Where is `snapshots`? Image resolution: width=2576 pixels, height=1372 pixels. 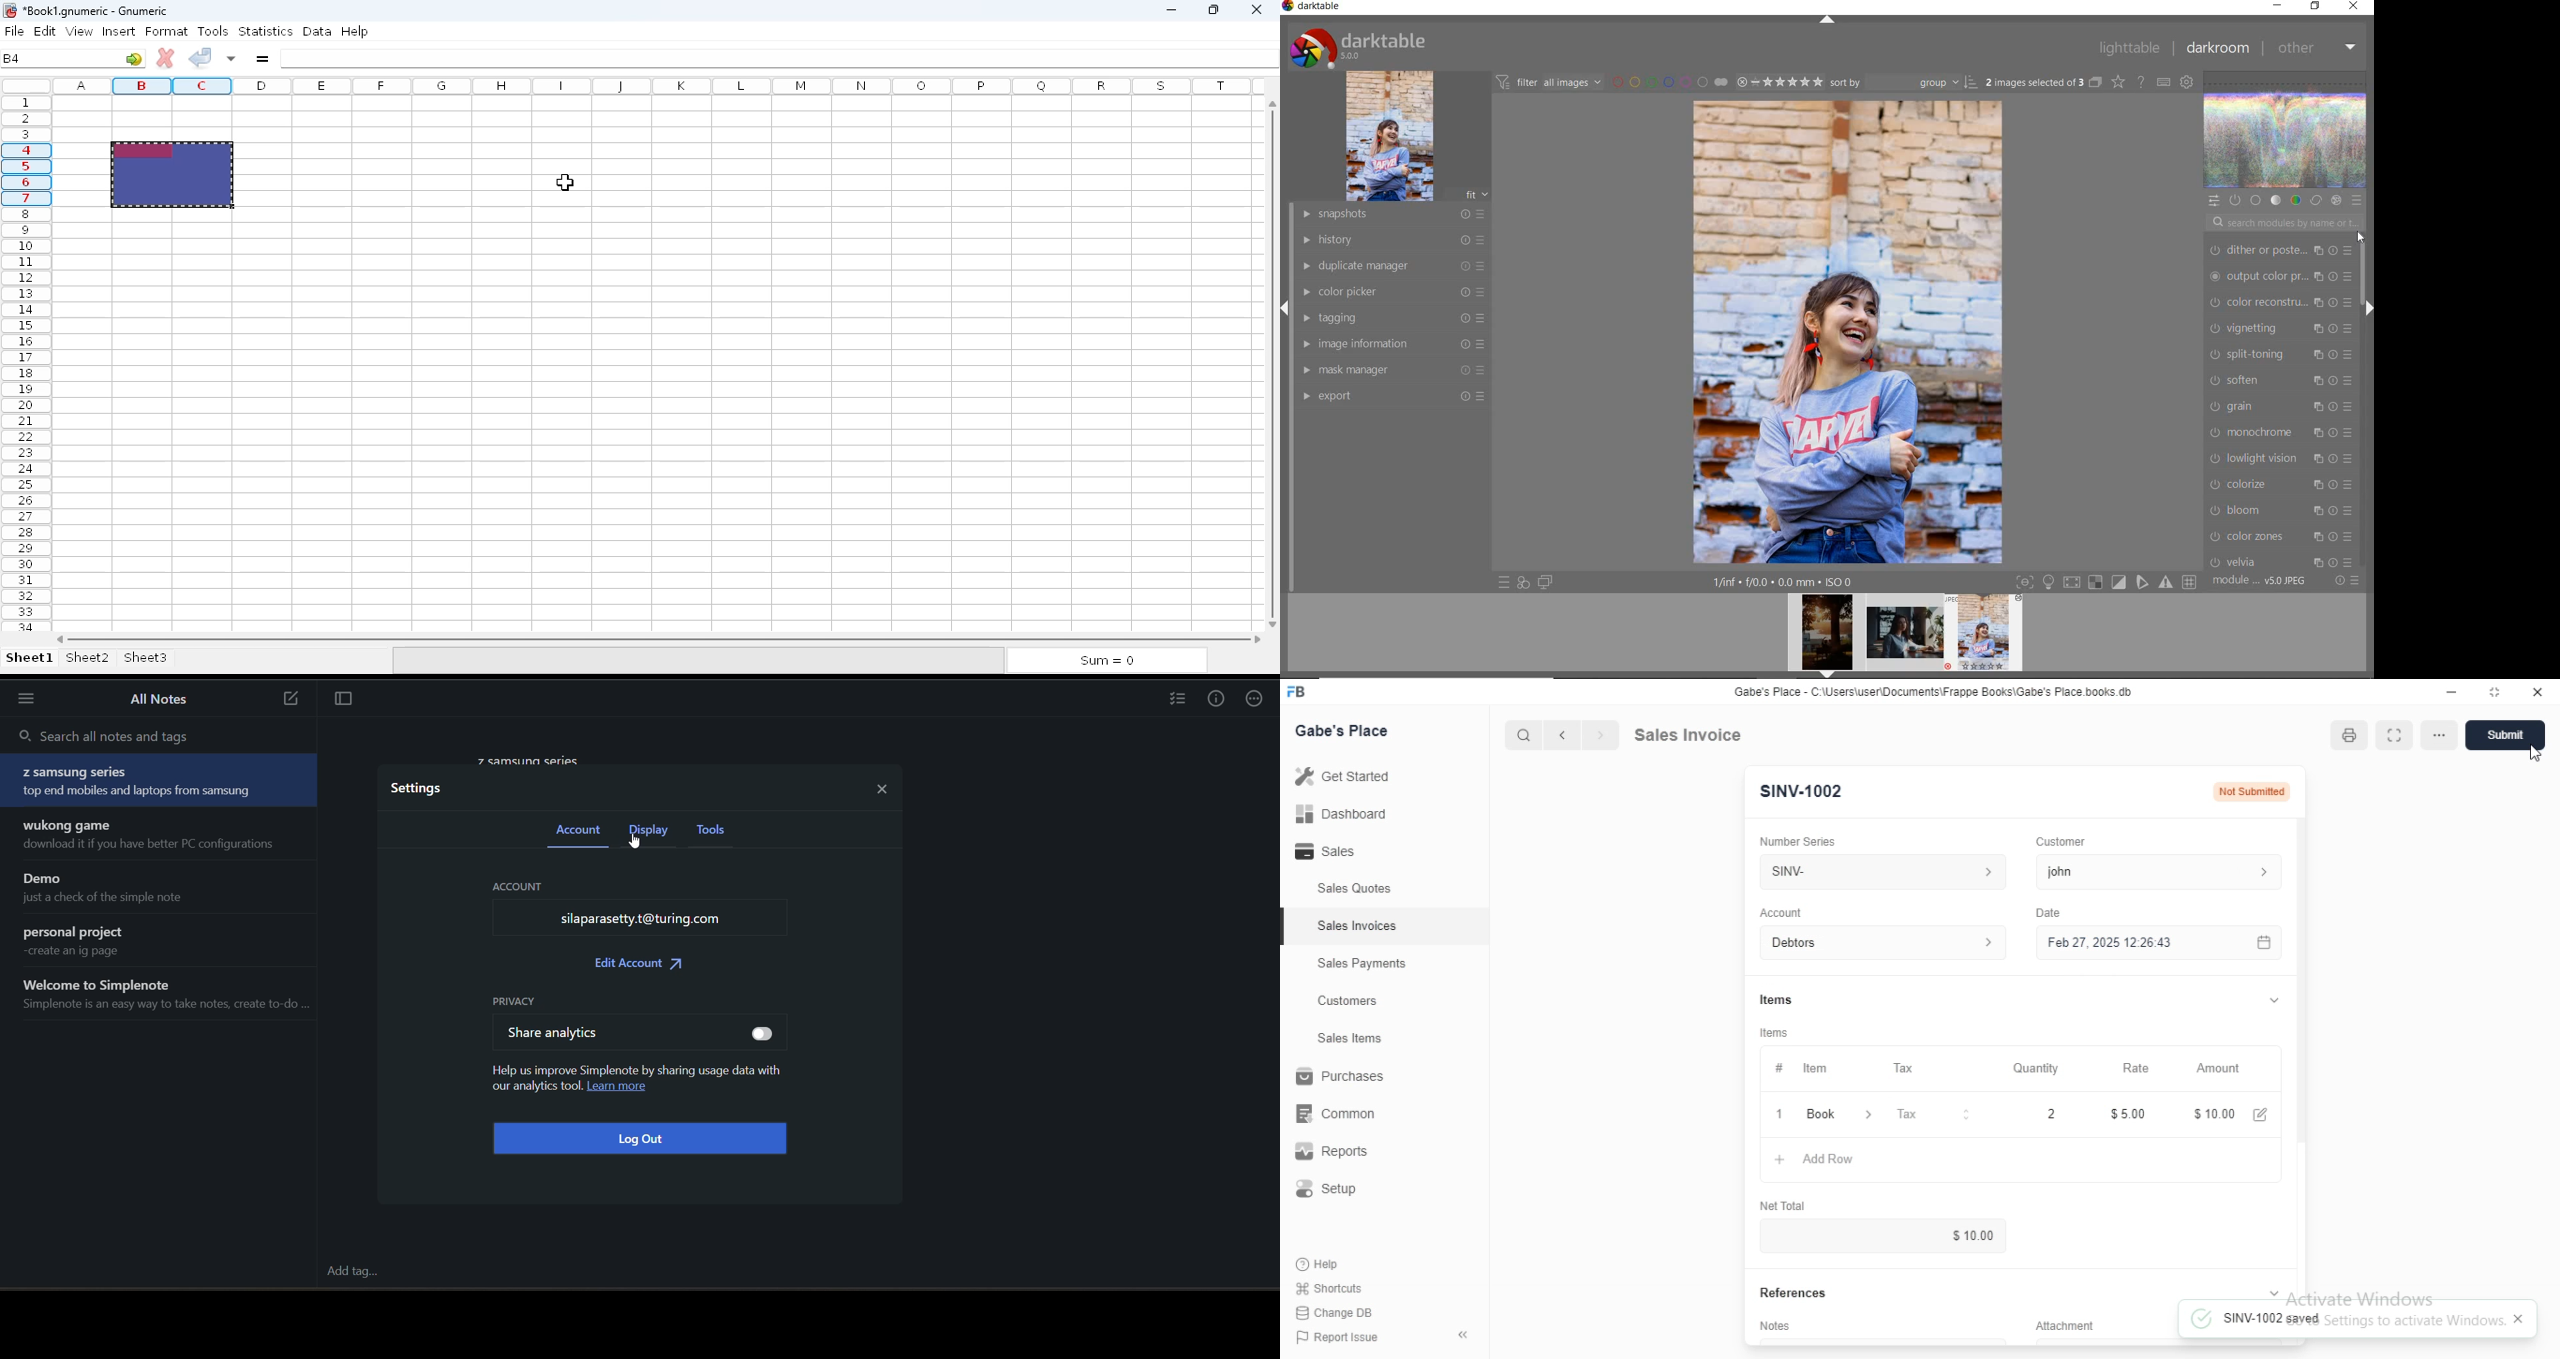 snapshots is located at coordinates (1392, 215).